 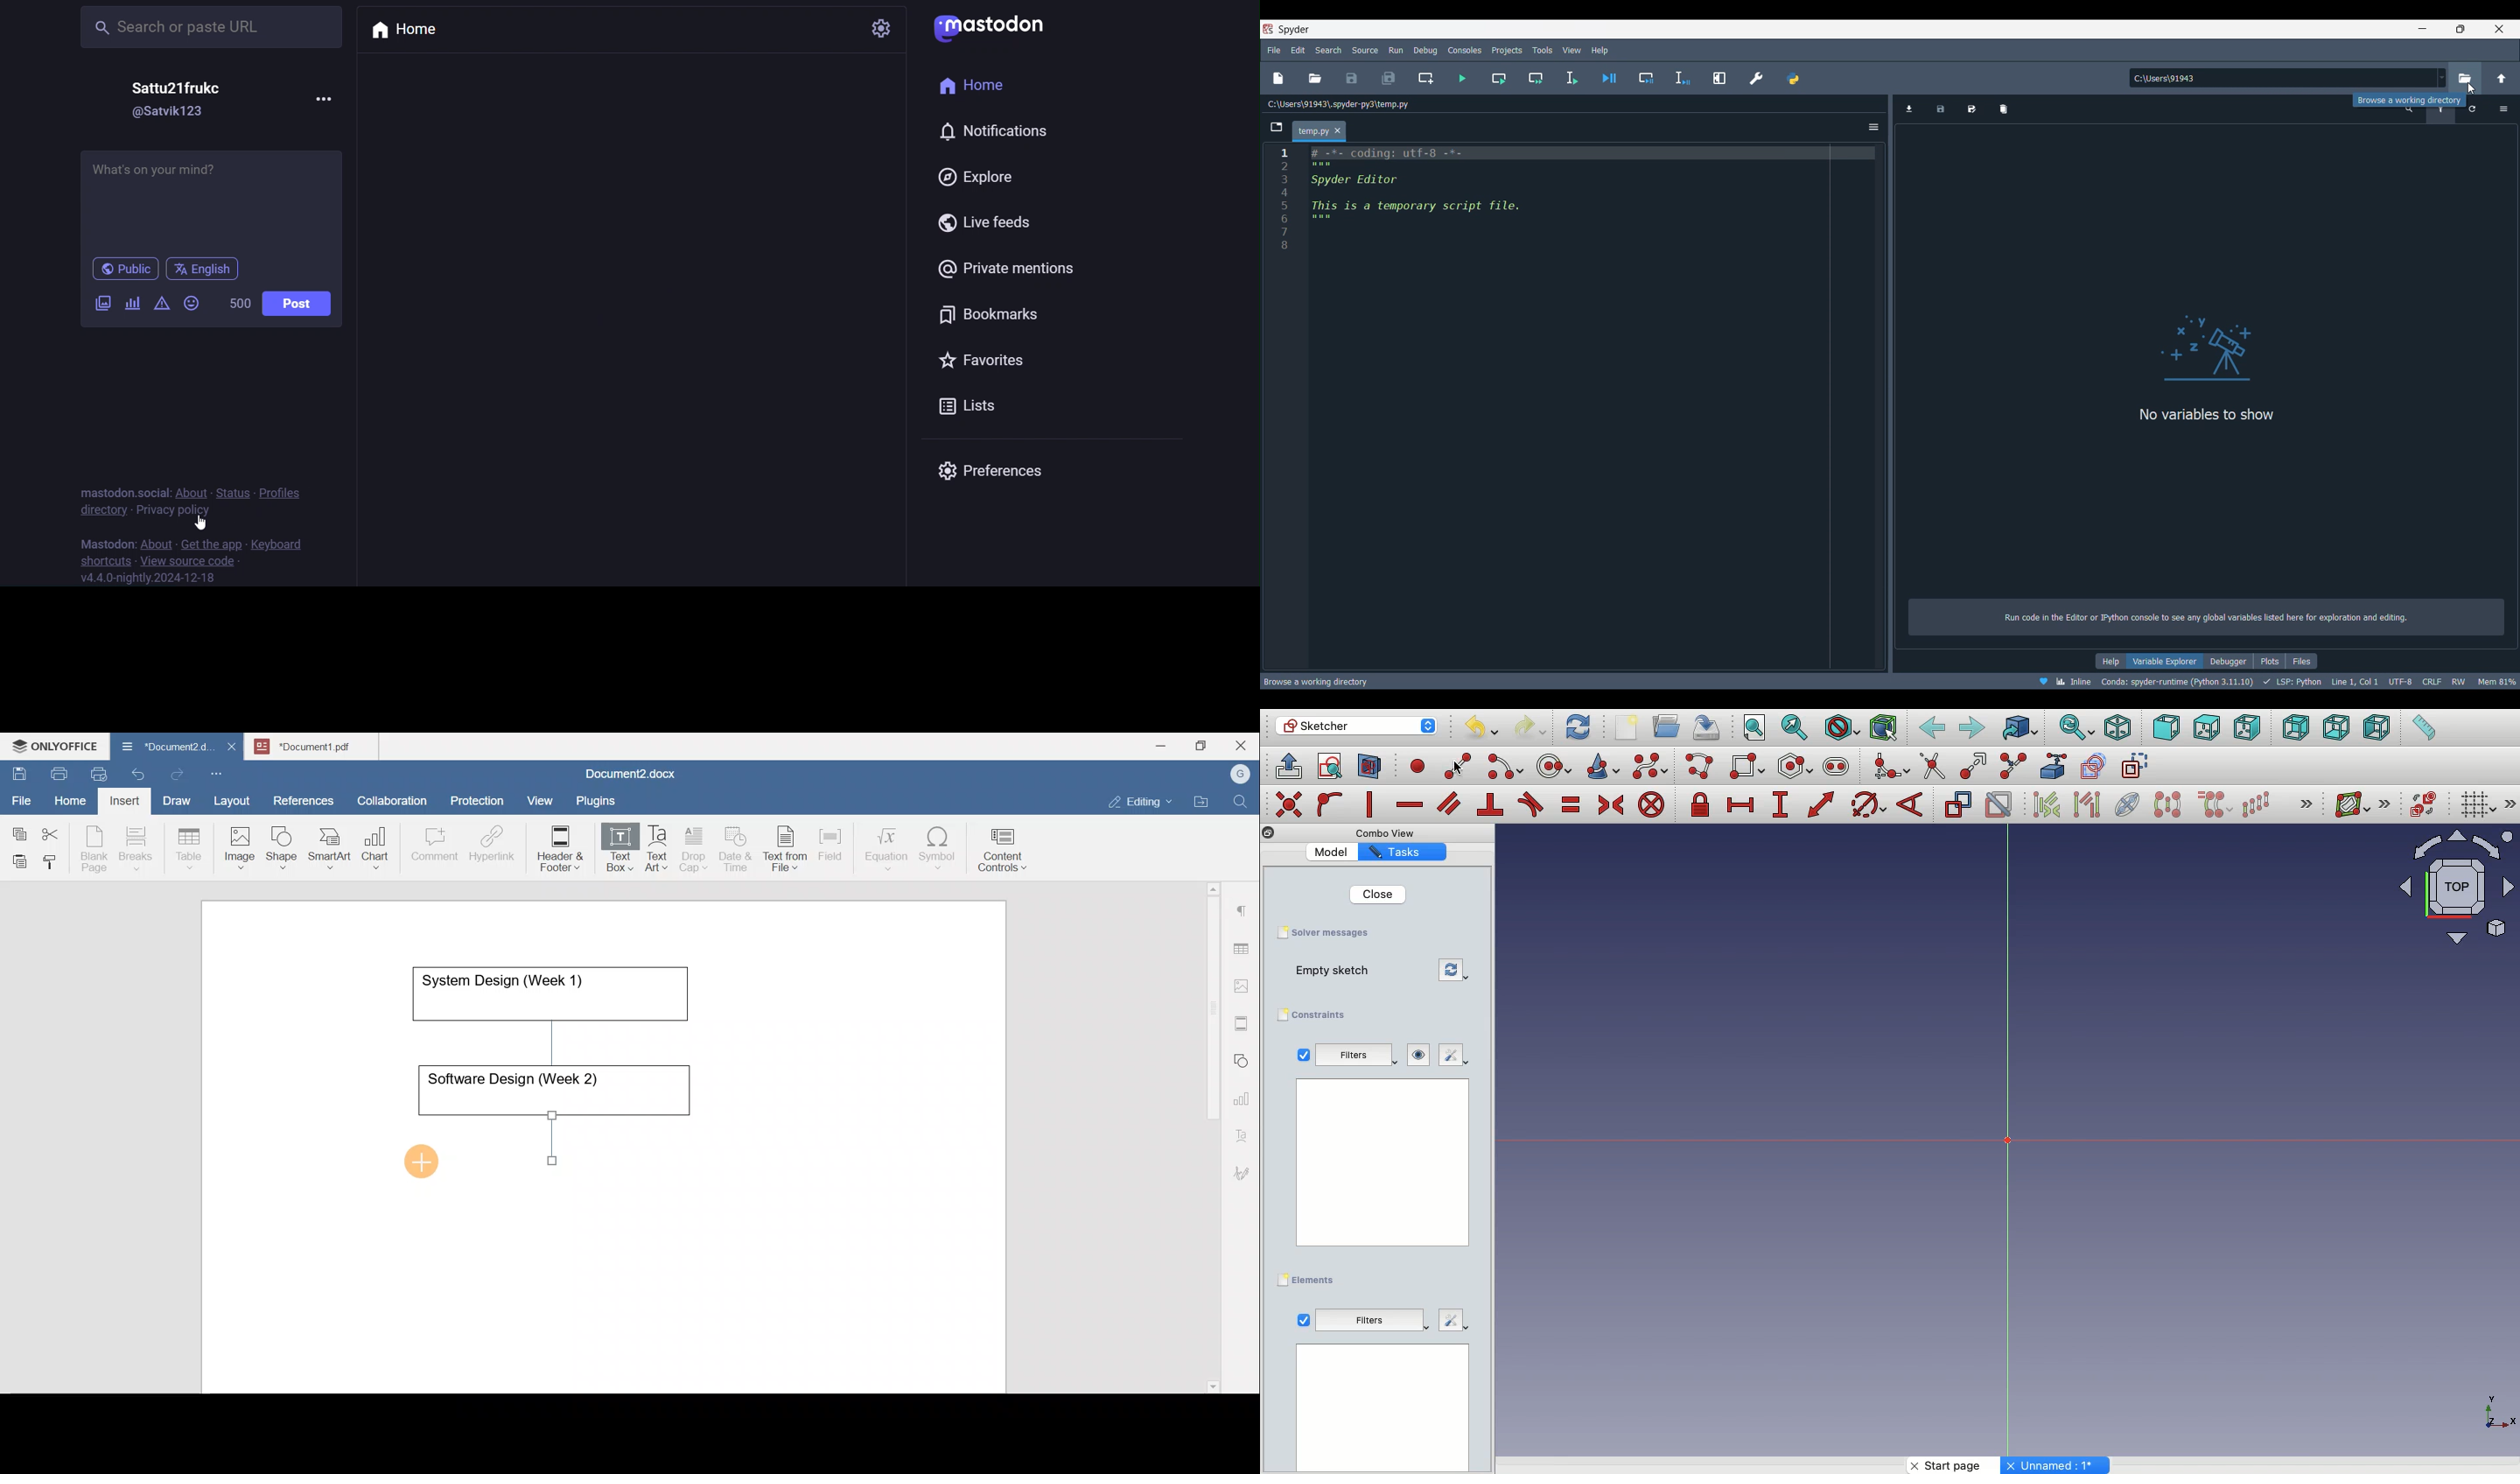 What do you see at coordinates (1531, 804) in the screenshot?
I see `Constrain tangent` at bounding box center [1531, 804].